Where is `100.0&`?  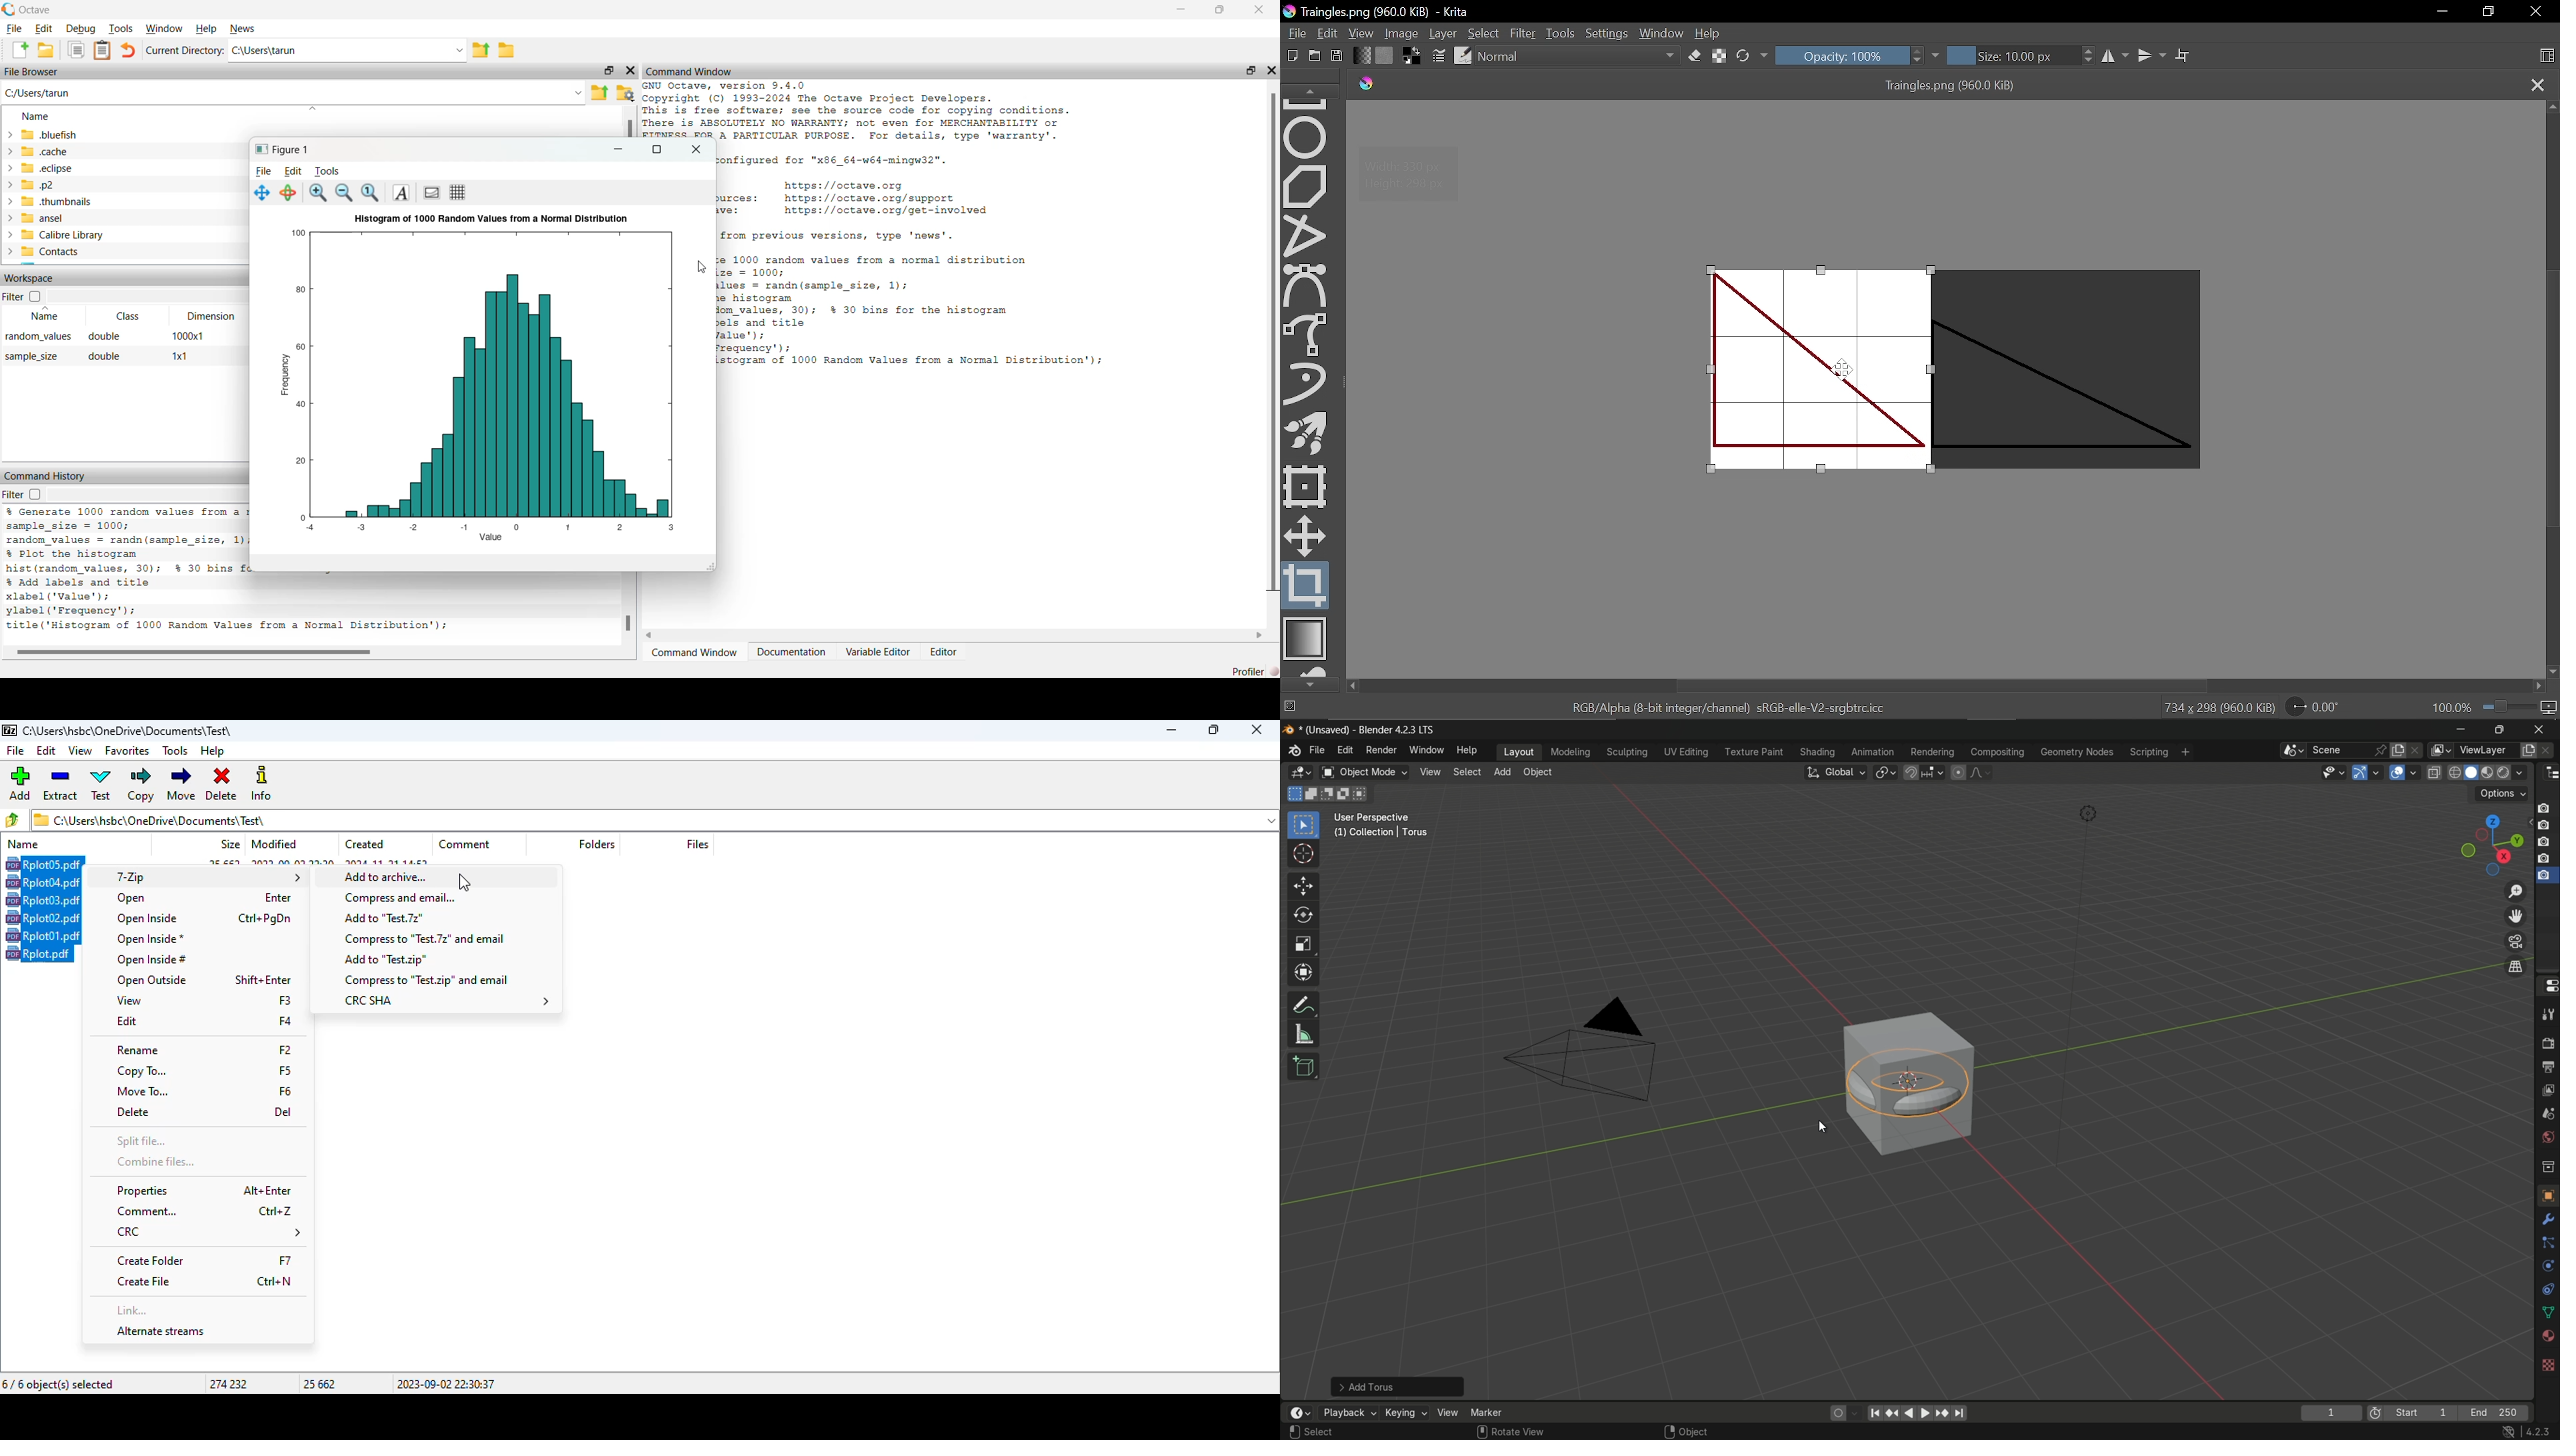
100.0& is located at coordinates (2496, 705).